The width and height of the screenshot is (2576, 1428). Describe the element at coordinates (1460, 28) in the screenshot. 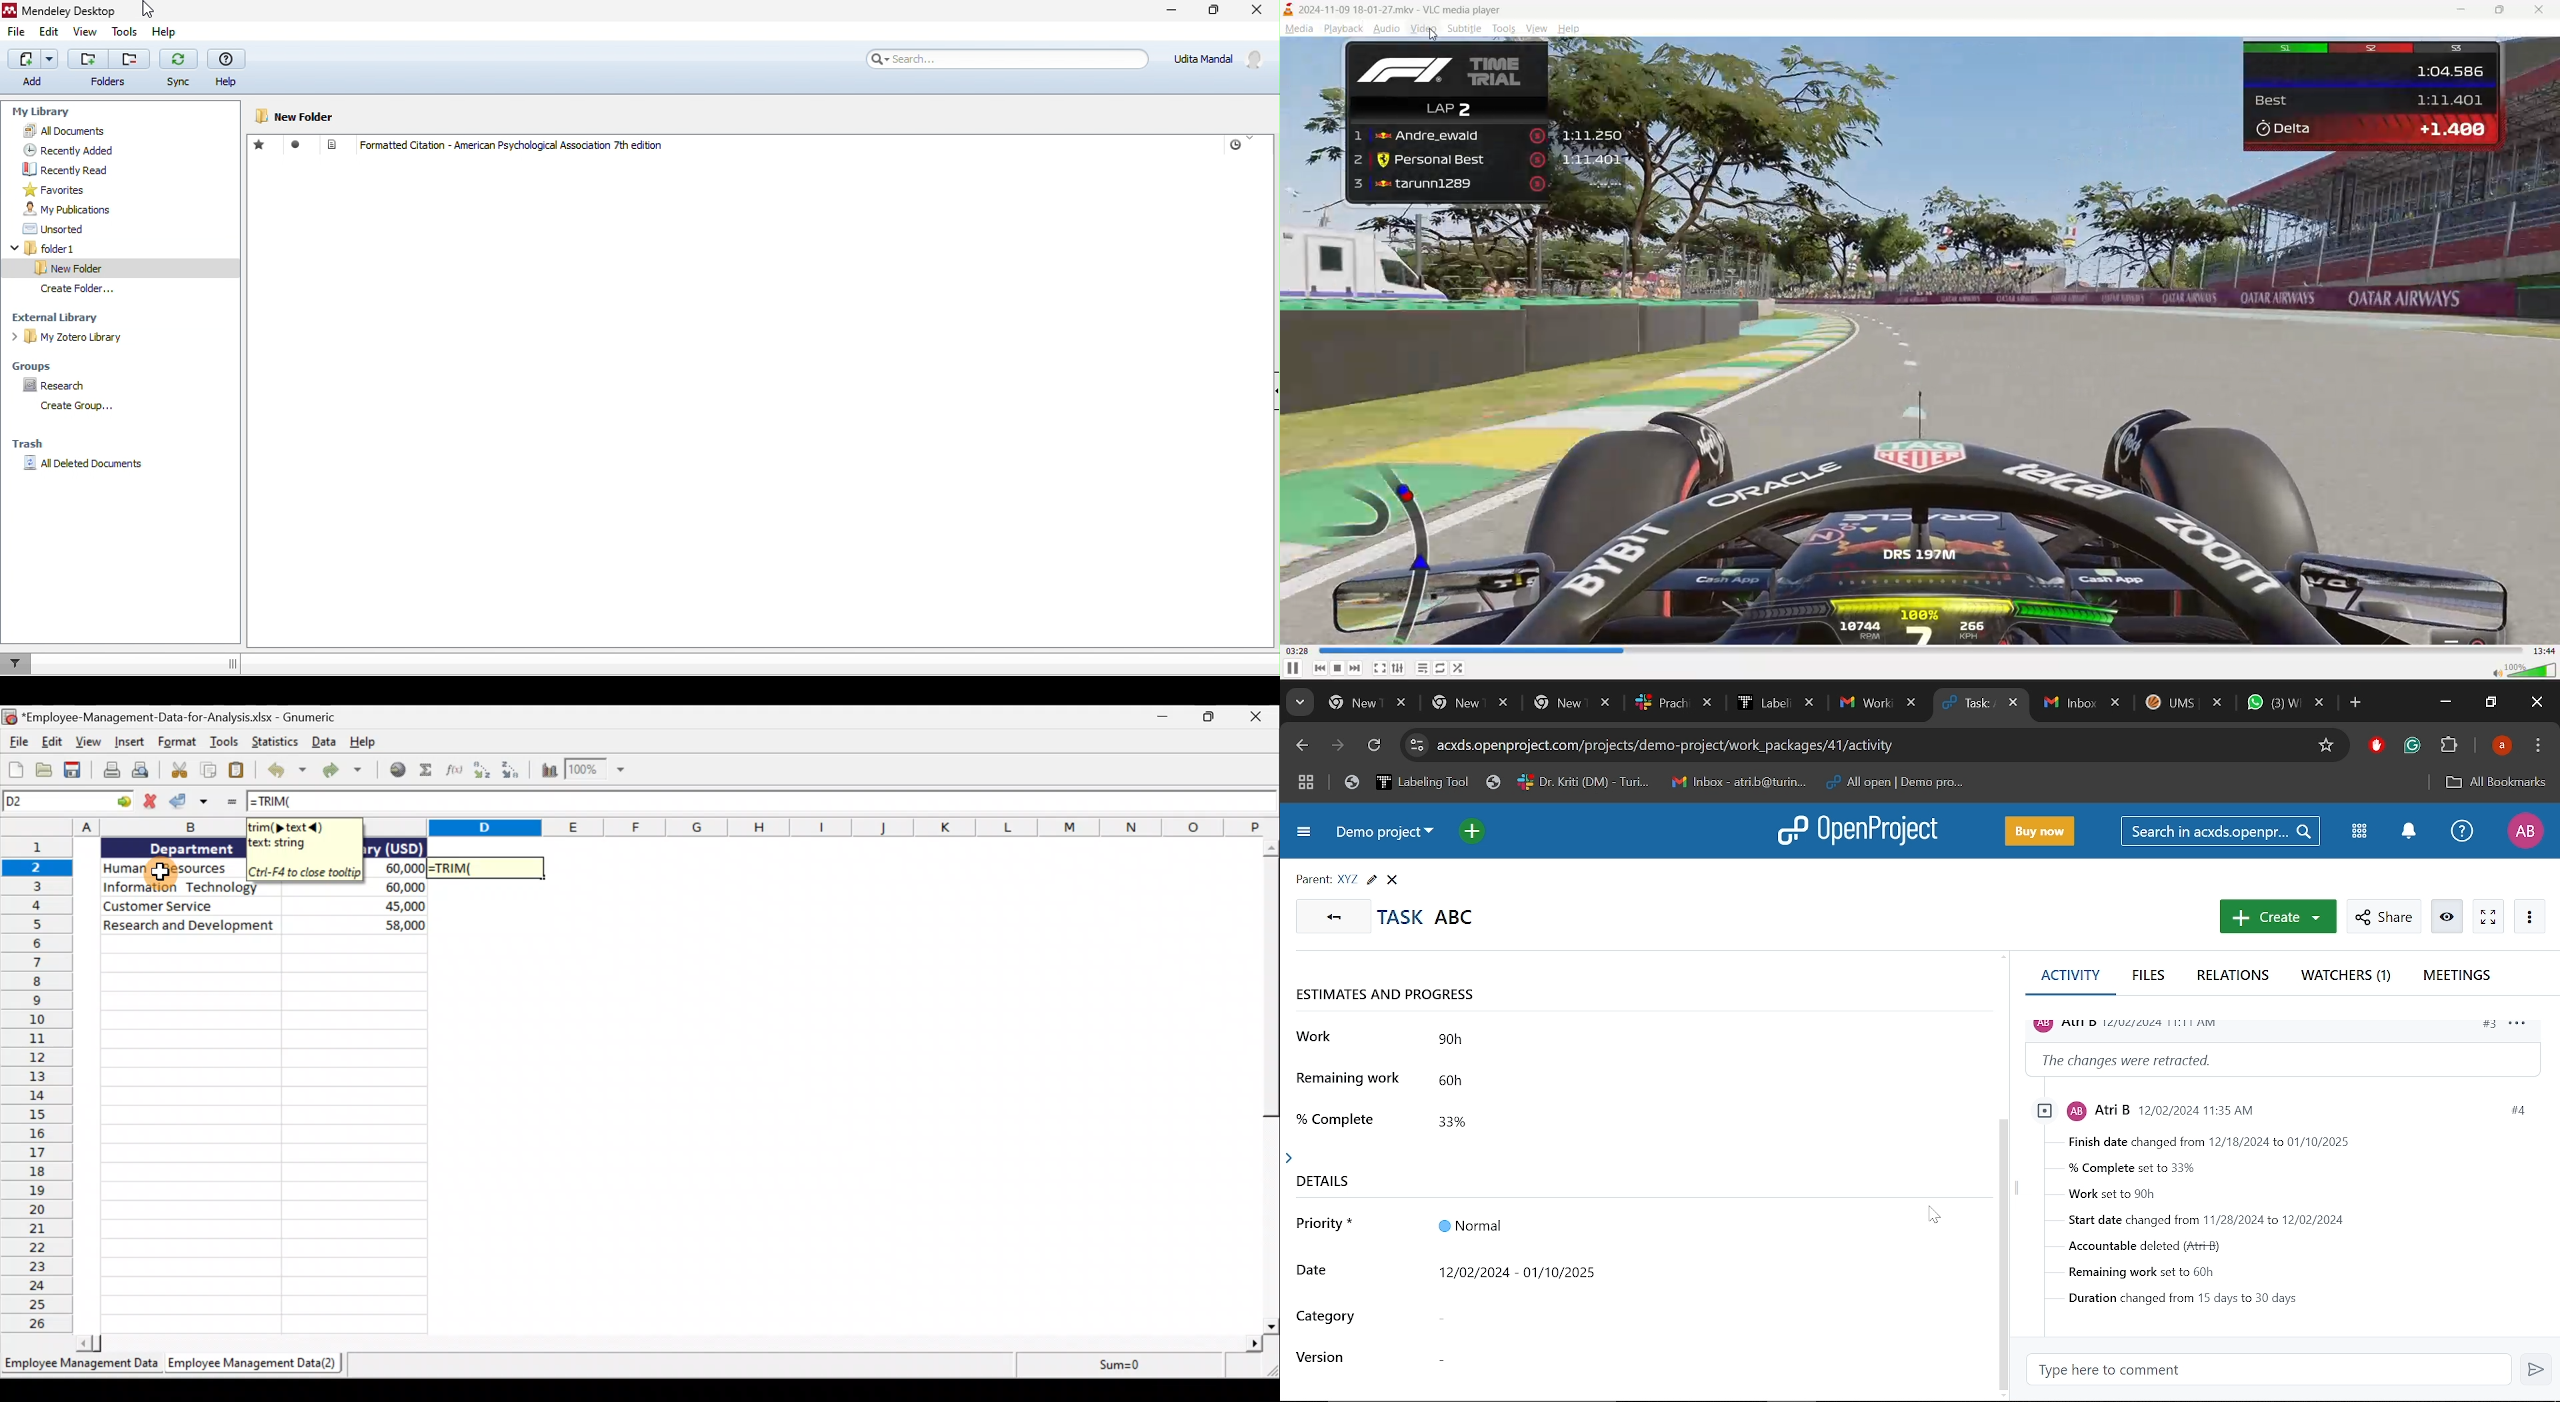

I see `subtitle` at that location.